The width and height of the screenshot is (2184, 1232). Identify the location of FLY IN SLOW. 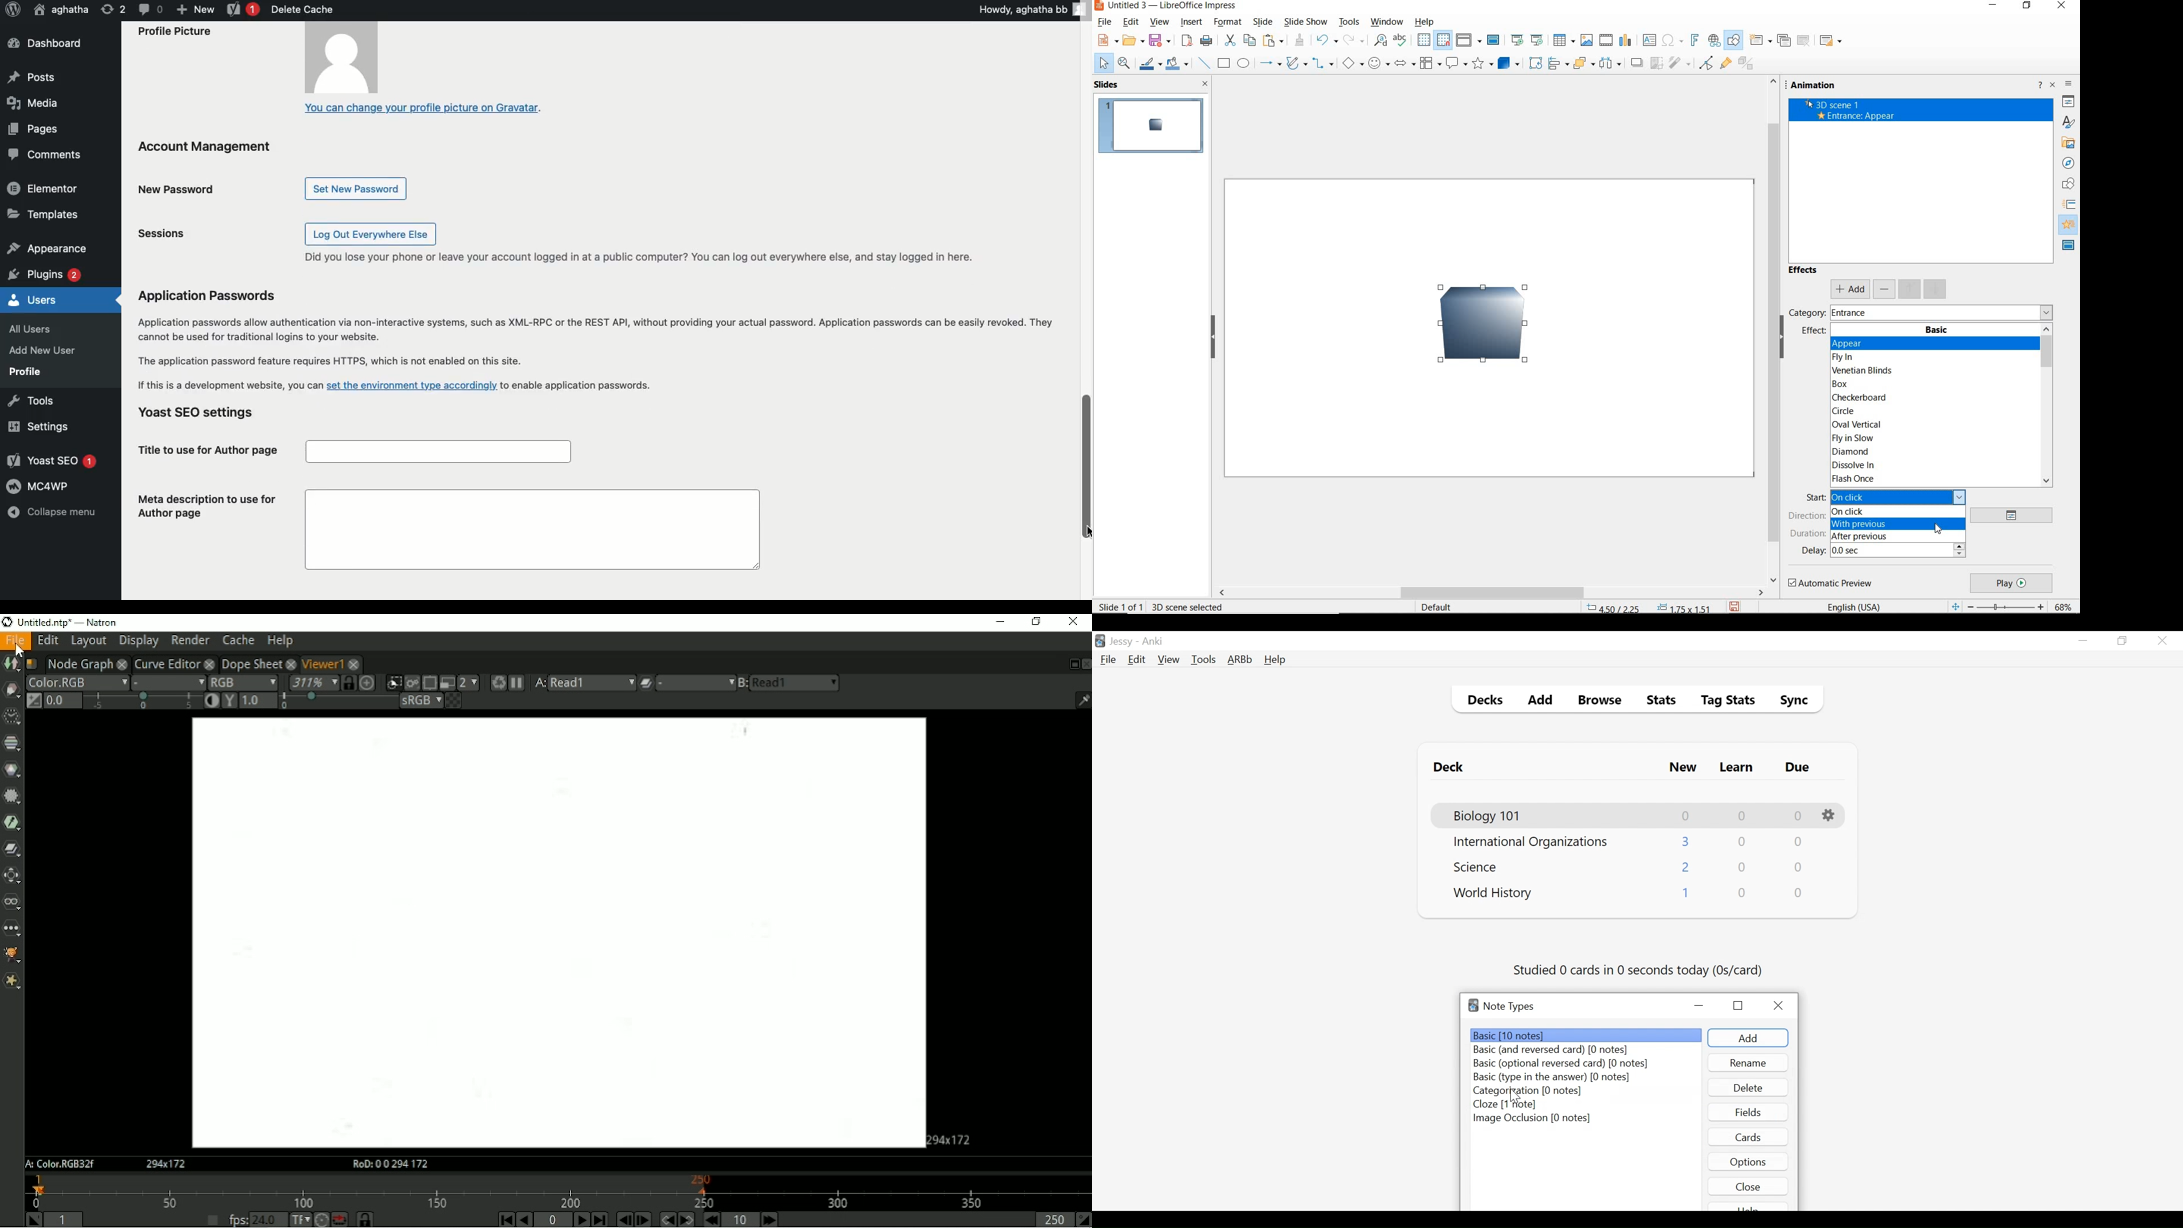
(1852, 439).